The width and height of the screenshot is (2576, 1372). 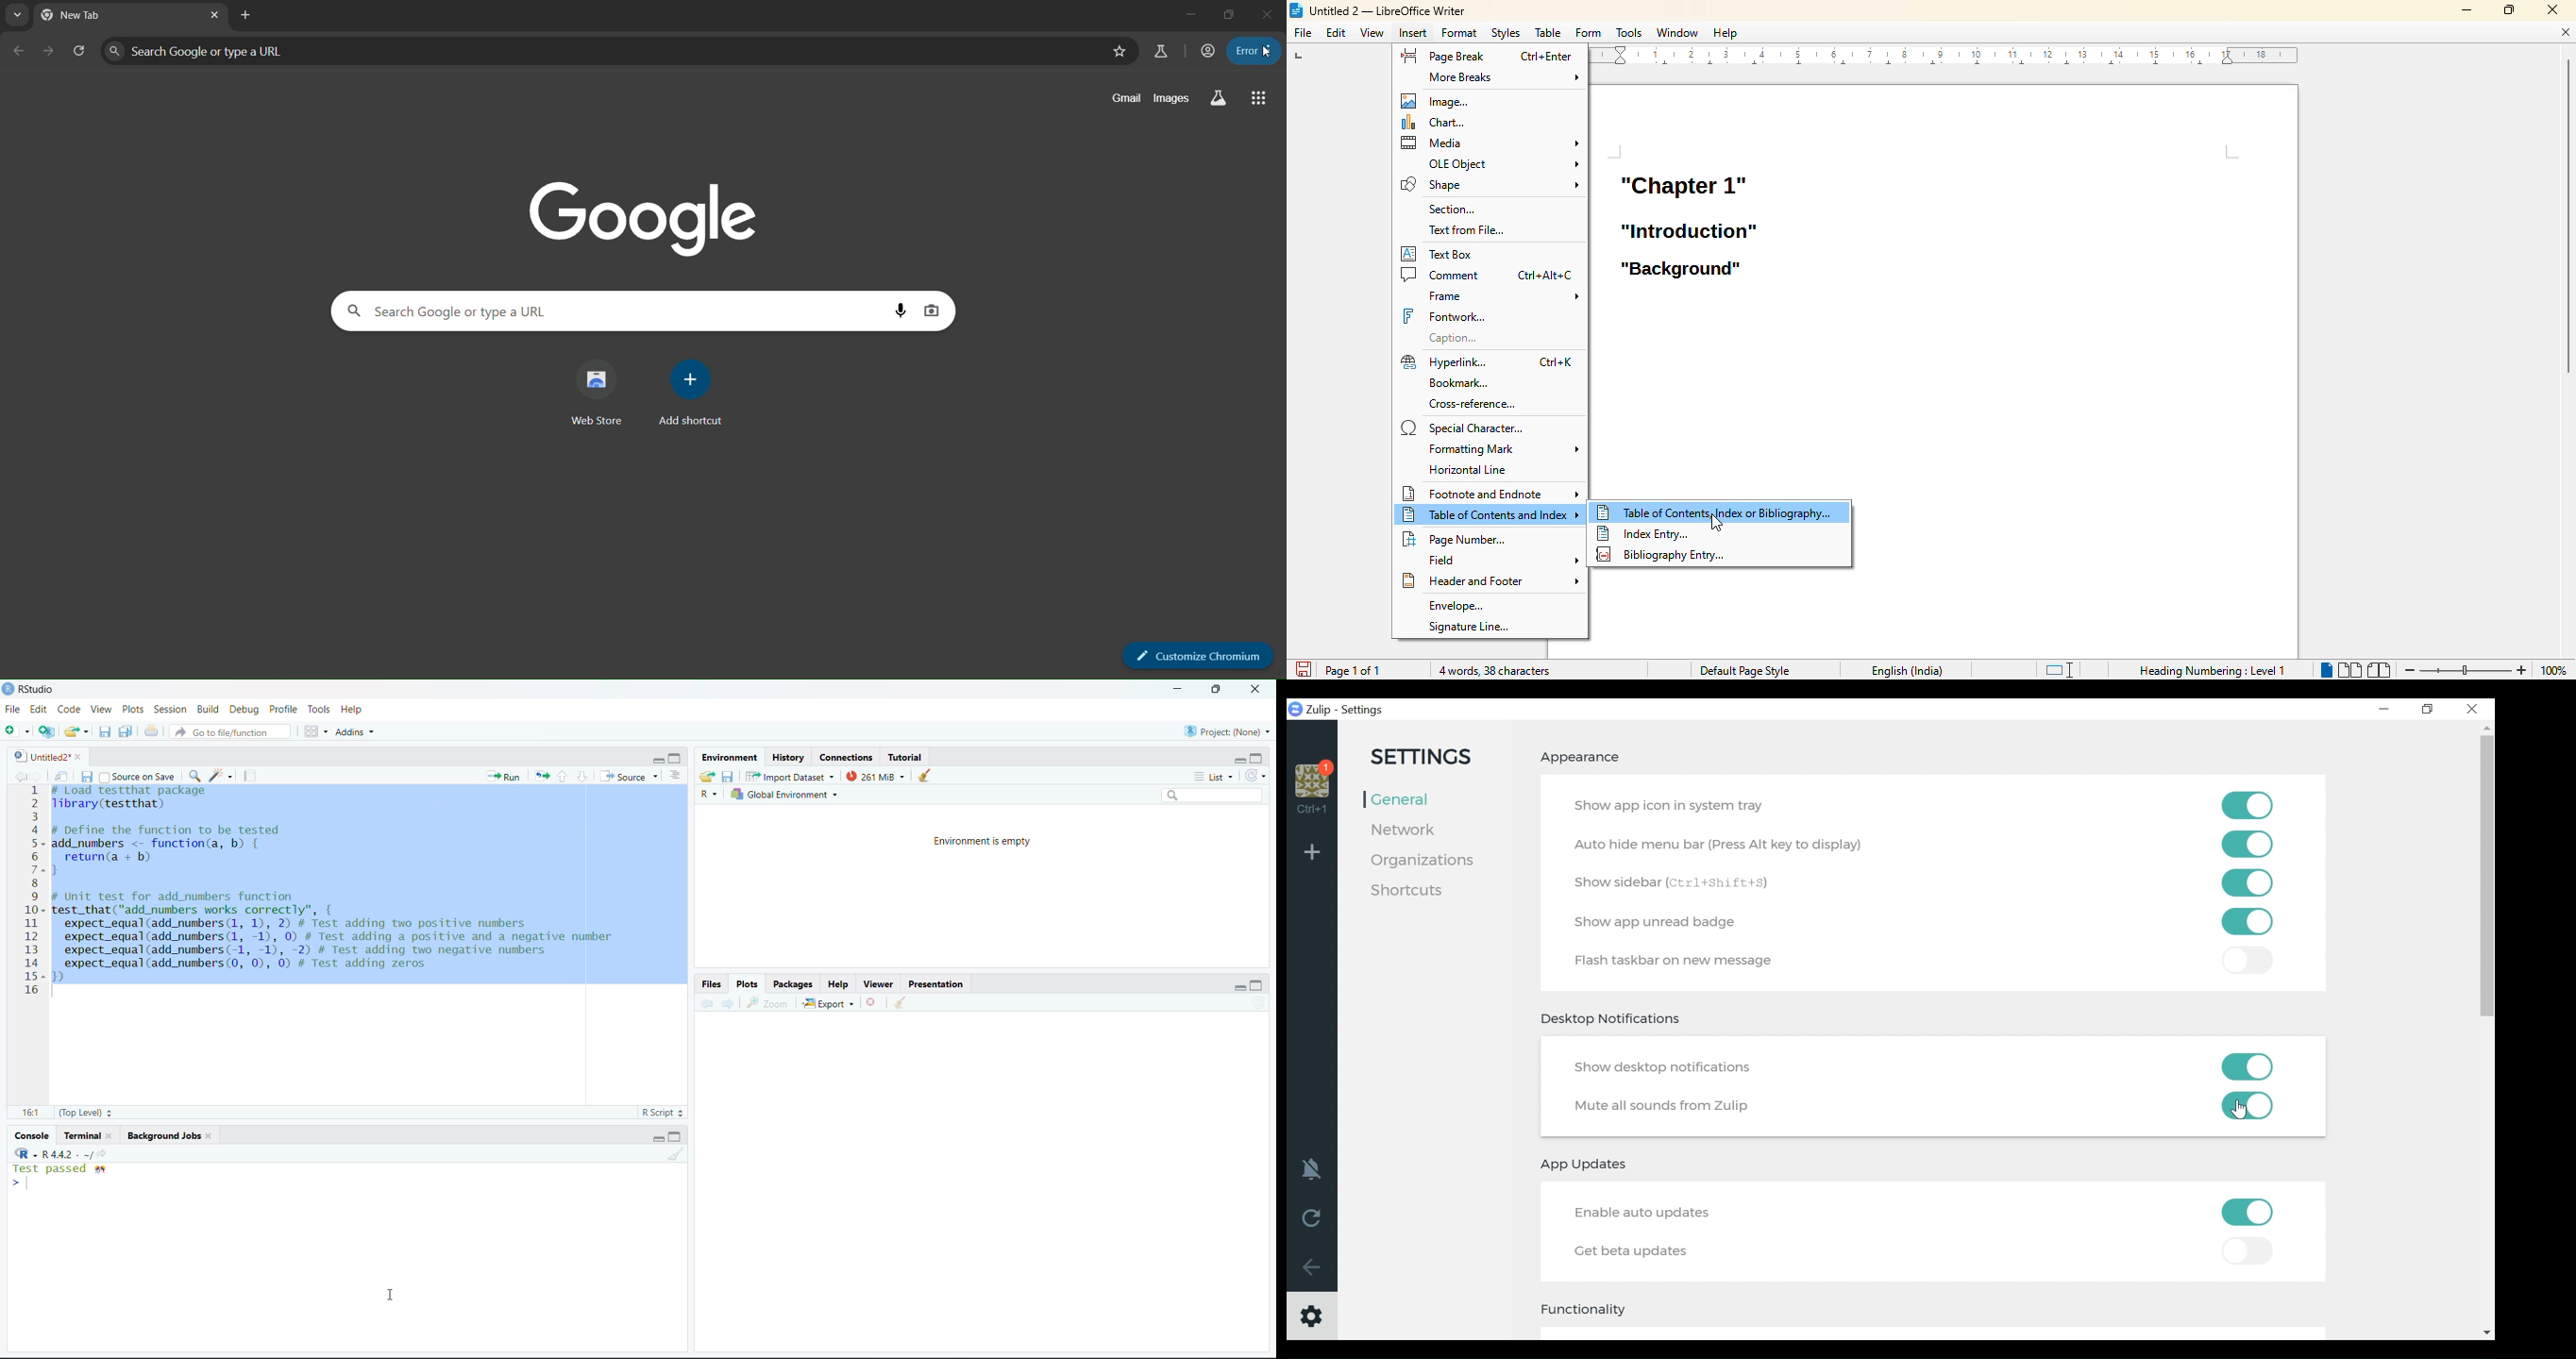 What do you see at coordinates (167, 852) in the screenshot?
I see `# DeTine the Tunction to be tested

add_numbers <- function(a, b) {
return(a + b)

}` at bounding box center [167, 852].